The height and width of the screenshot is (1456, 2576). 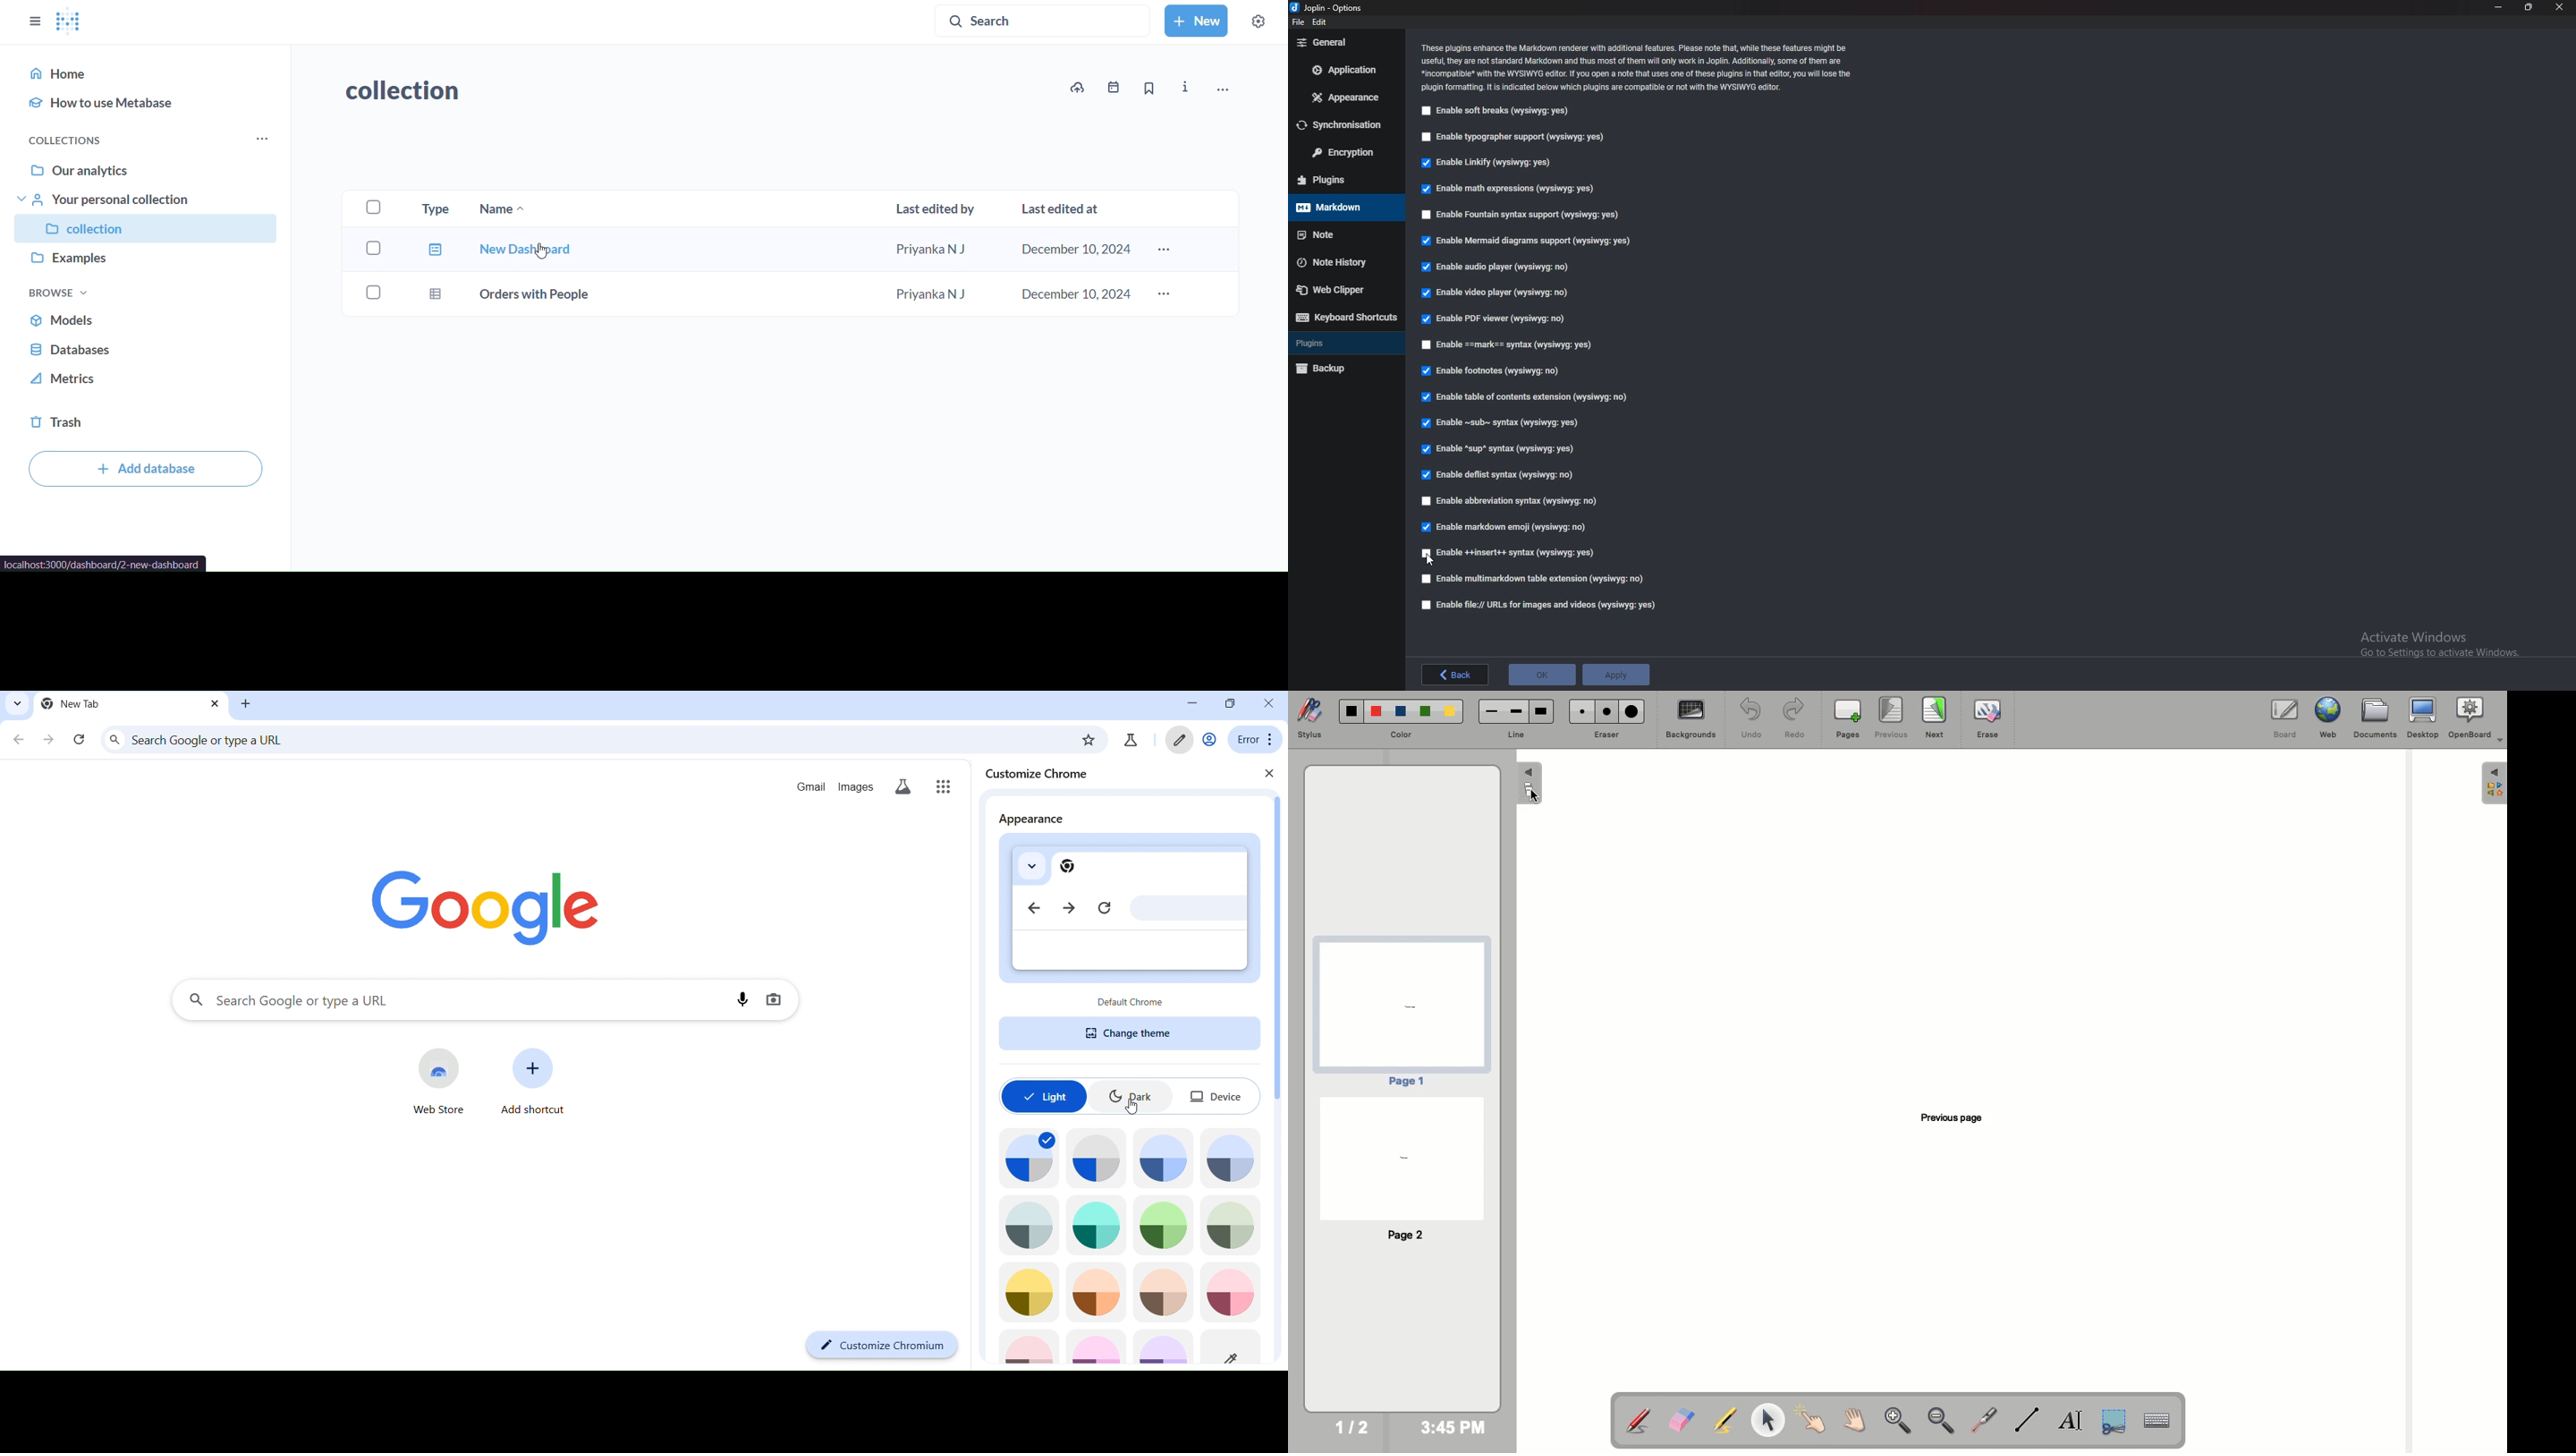 I want to click on enable deflist syntax, so click(x=1502, y=476).